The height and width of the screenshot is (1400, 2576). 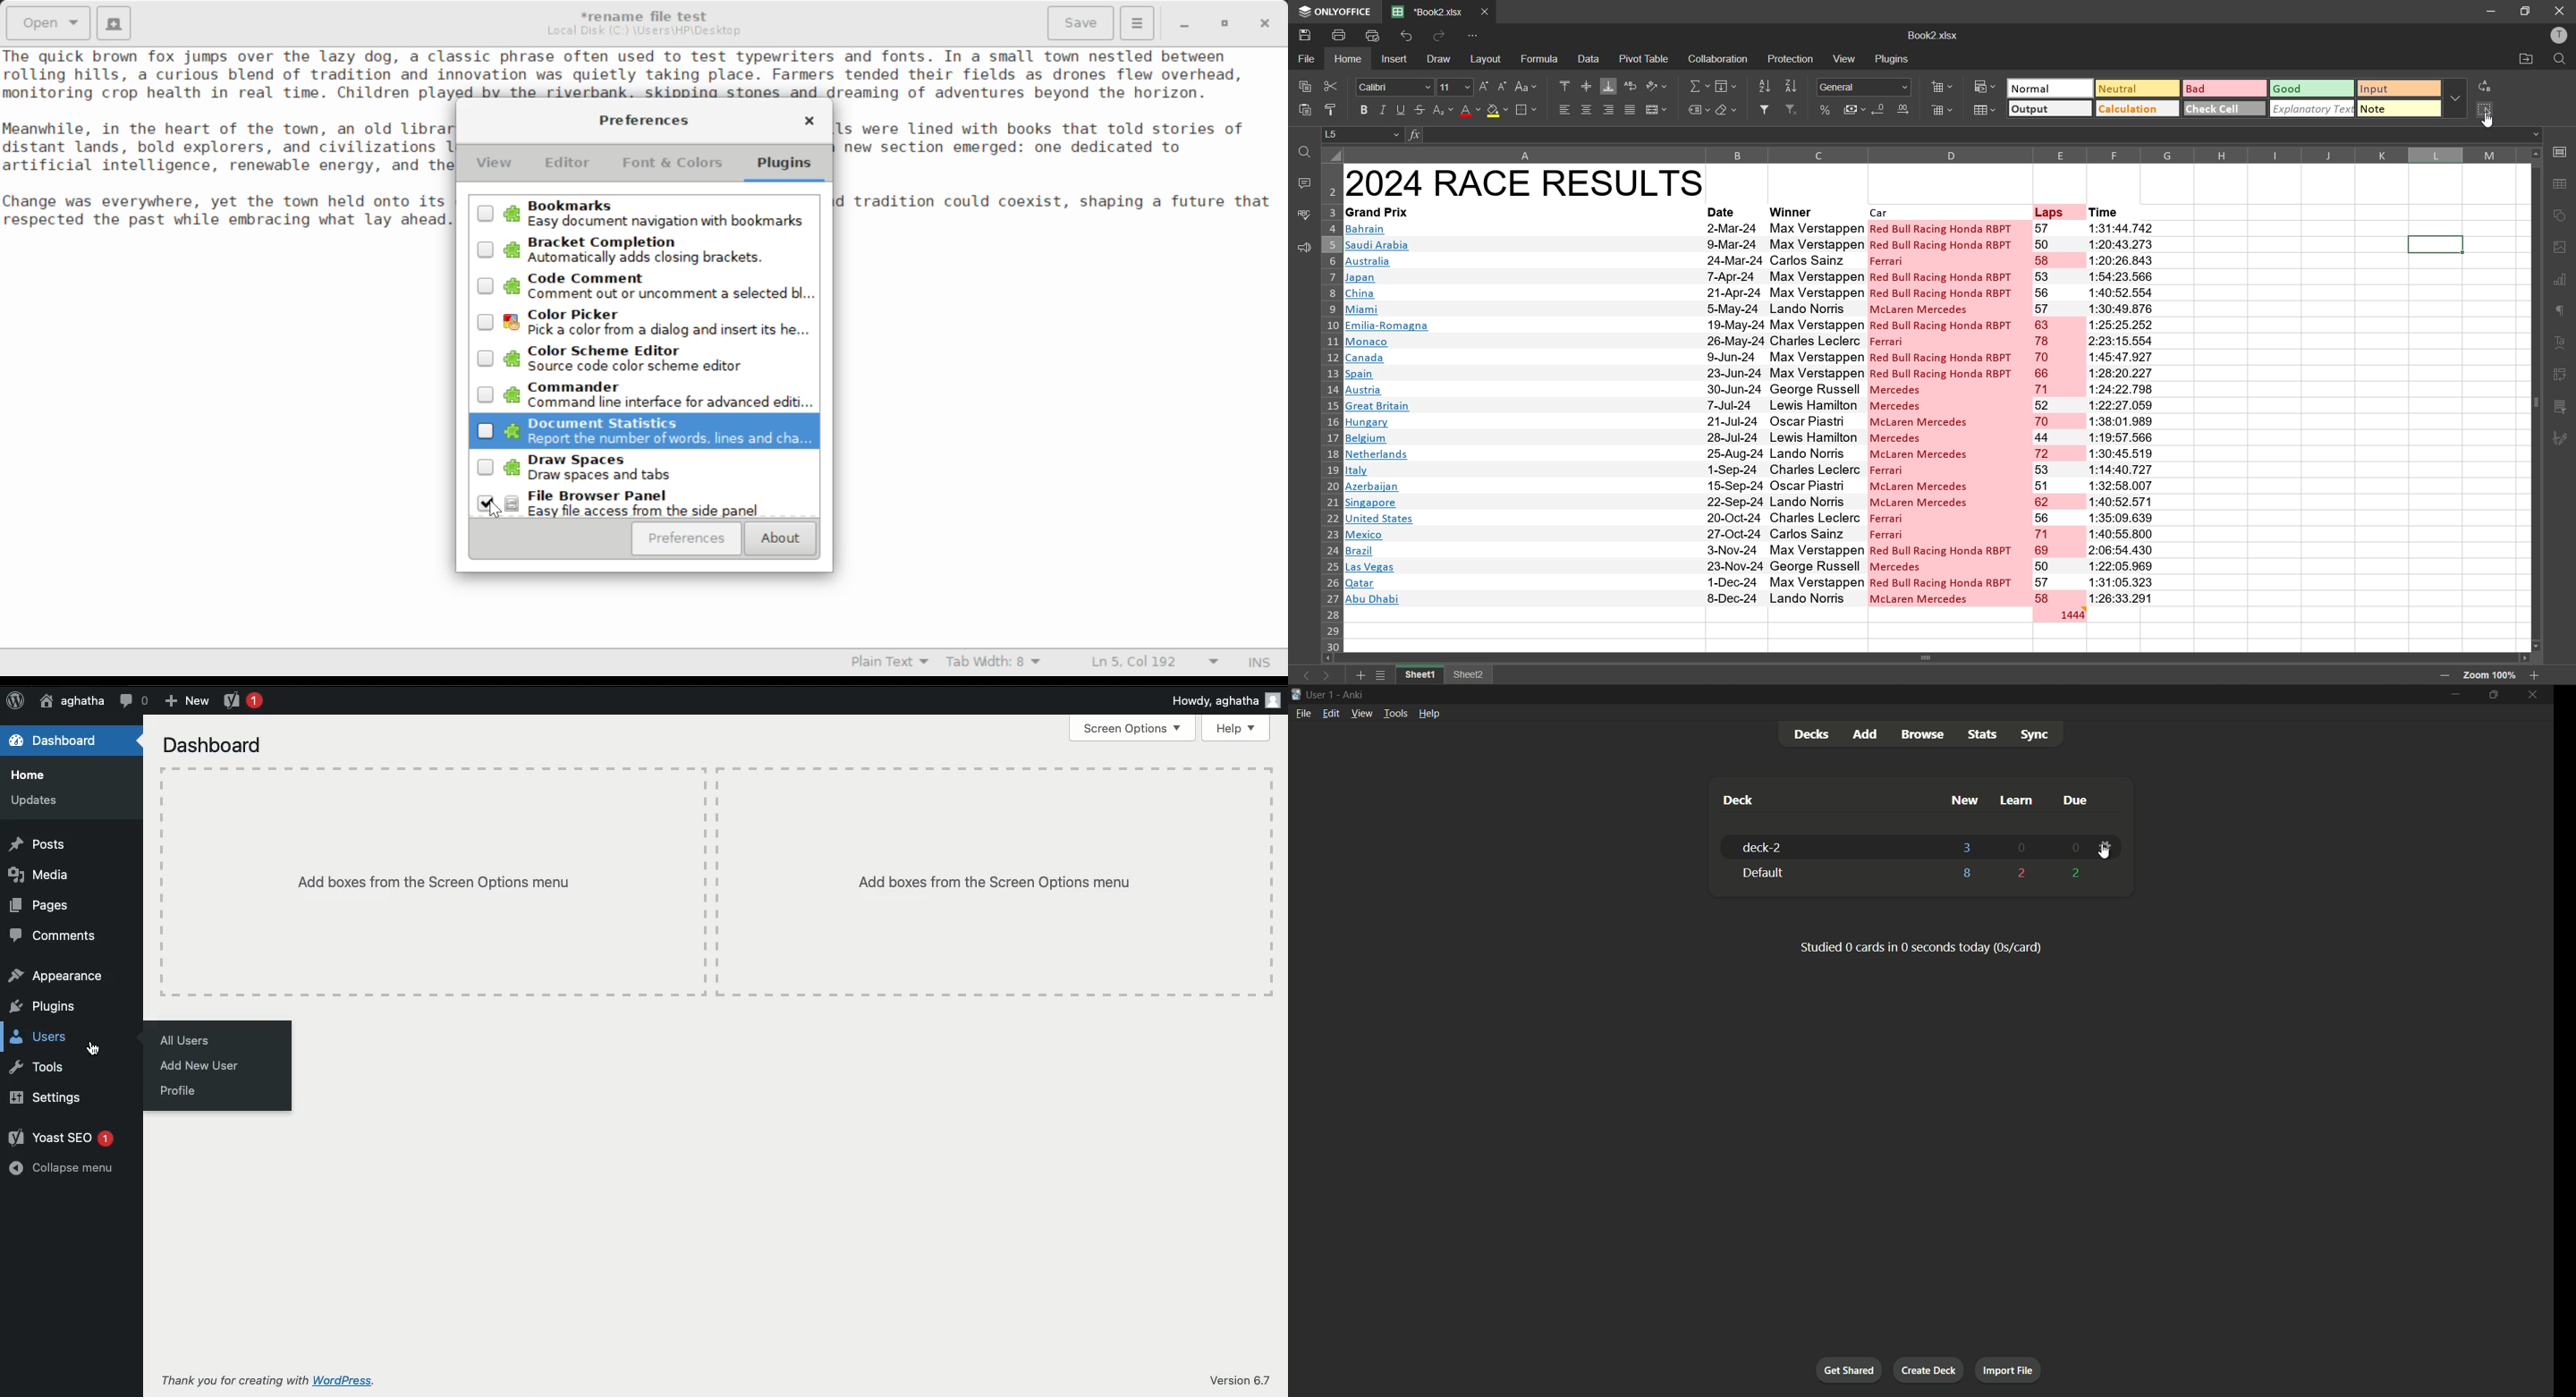 What do you see at coordinates (1226, 700) in the screenshot?
I see `Howdy, aghatha` at bounding box center [1226, 700].